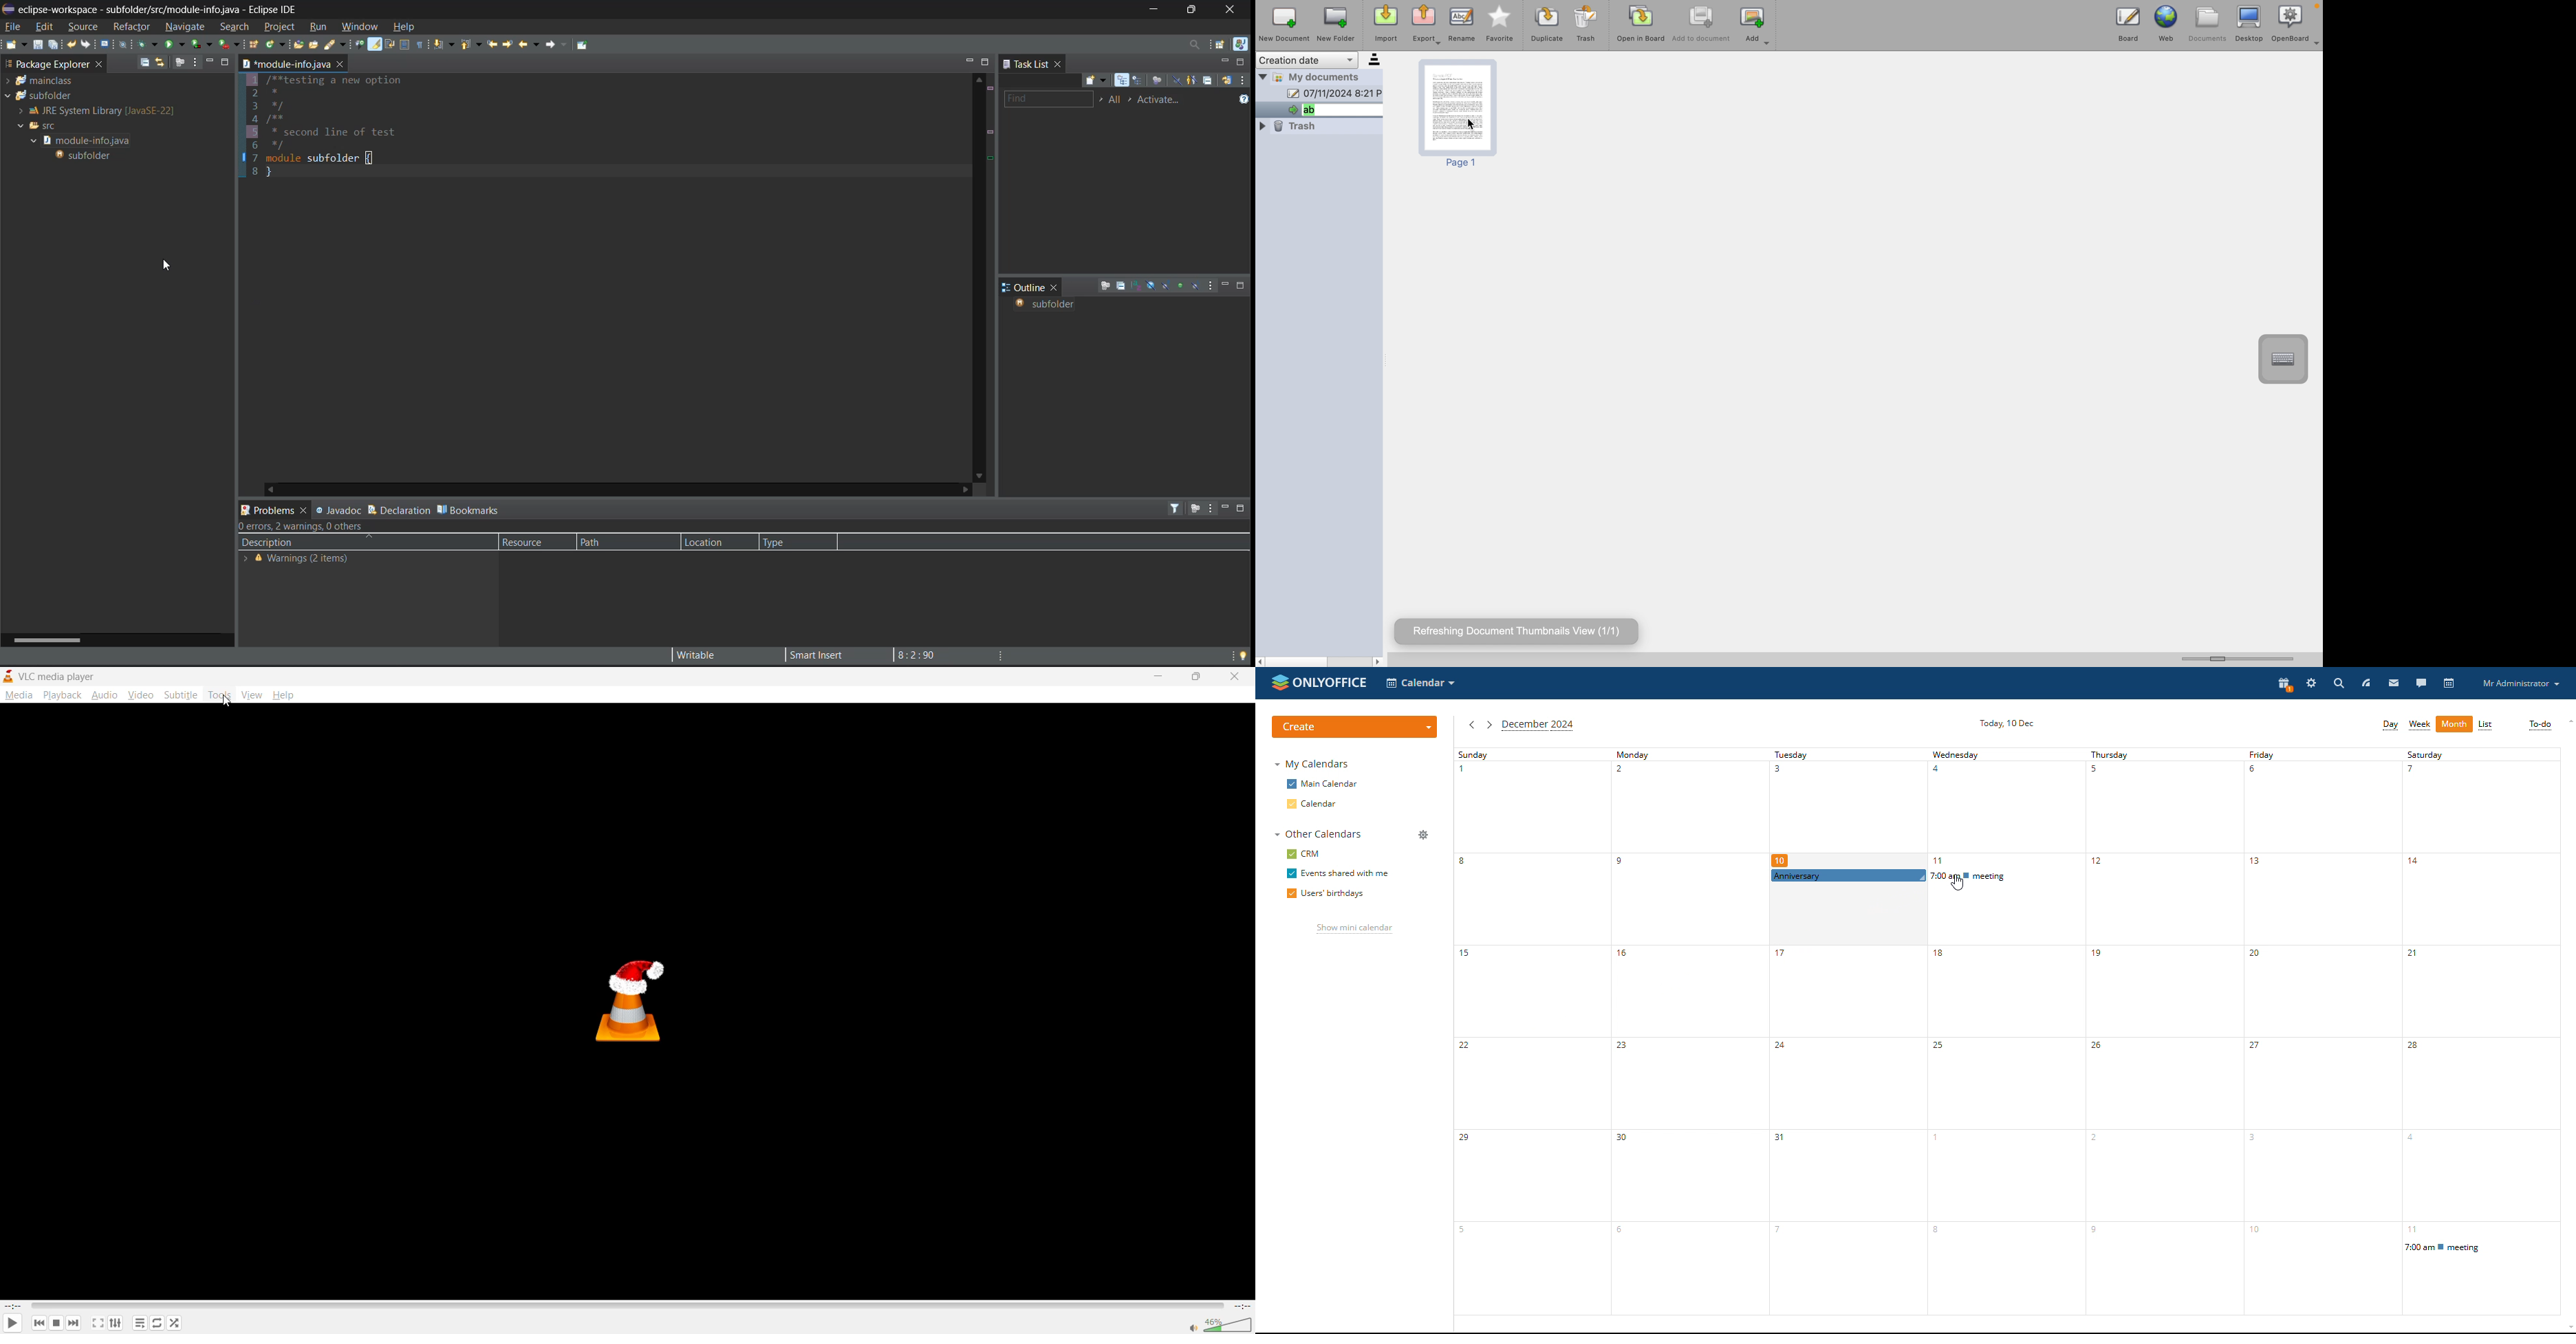 The height and width of the screenshot is (1344, 2576). What do you see at coordinates (158, 1323) in the screenshot?
I see `loop` at bounding box center [158, 1323].